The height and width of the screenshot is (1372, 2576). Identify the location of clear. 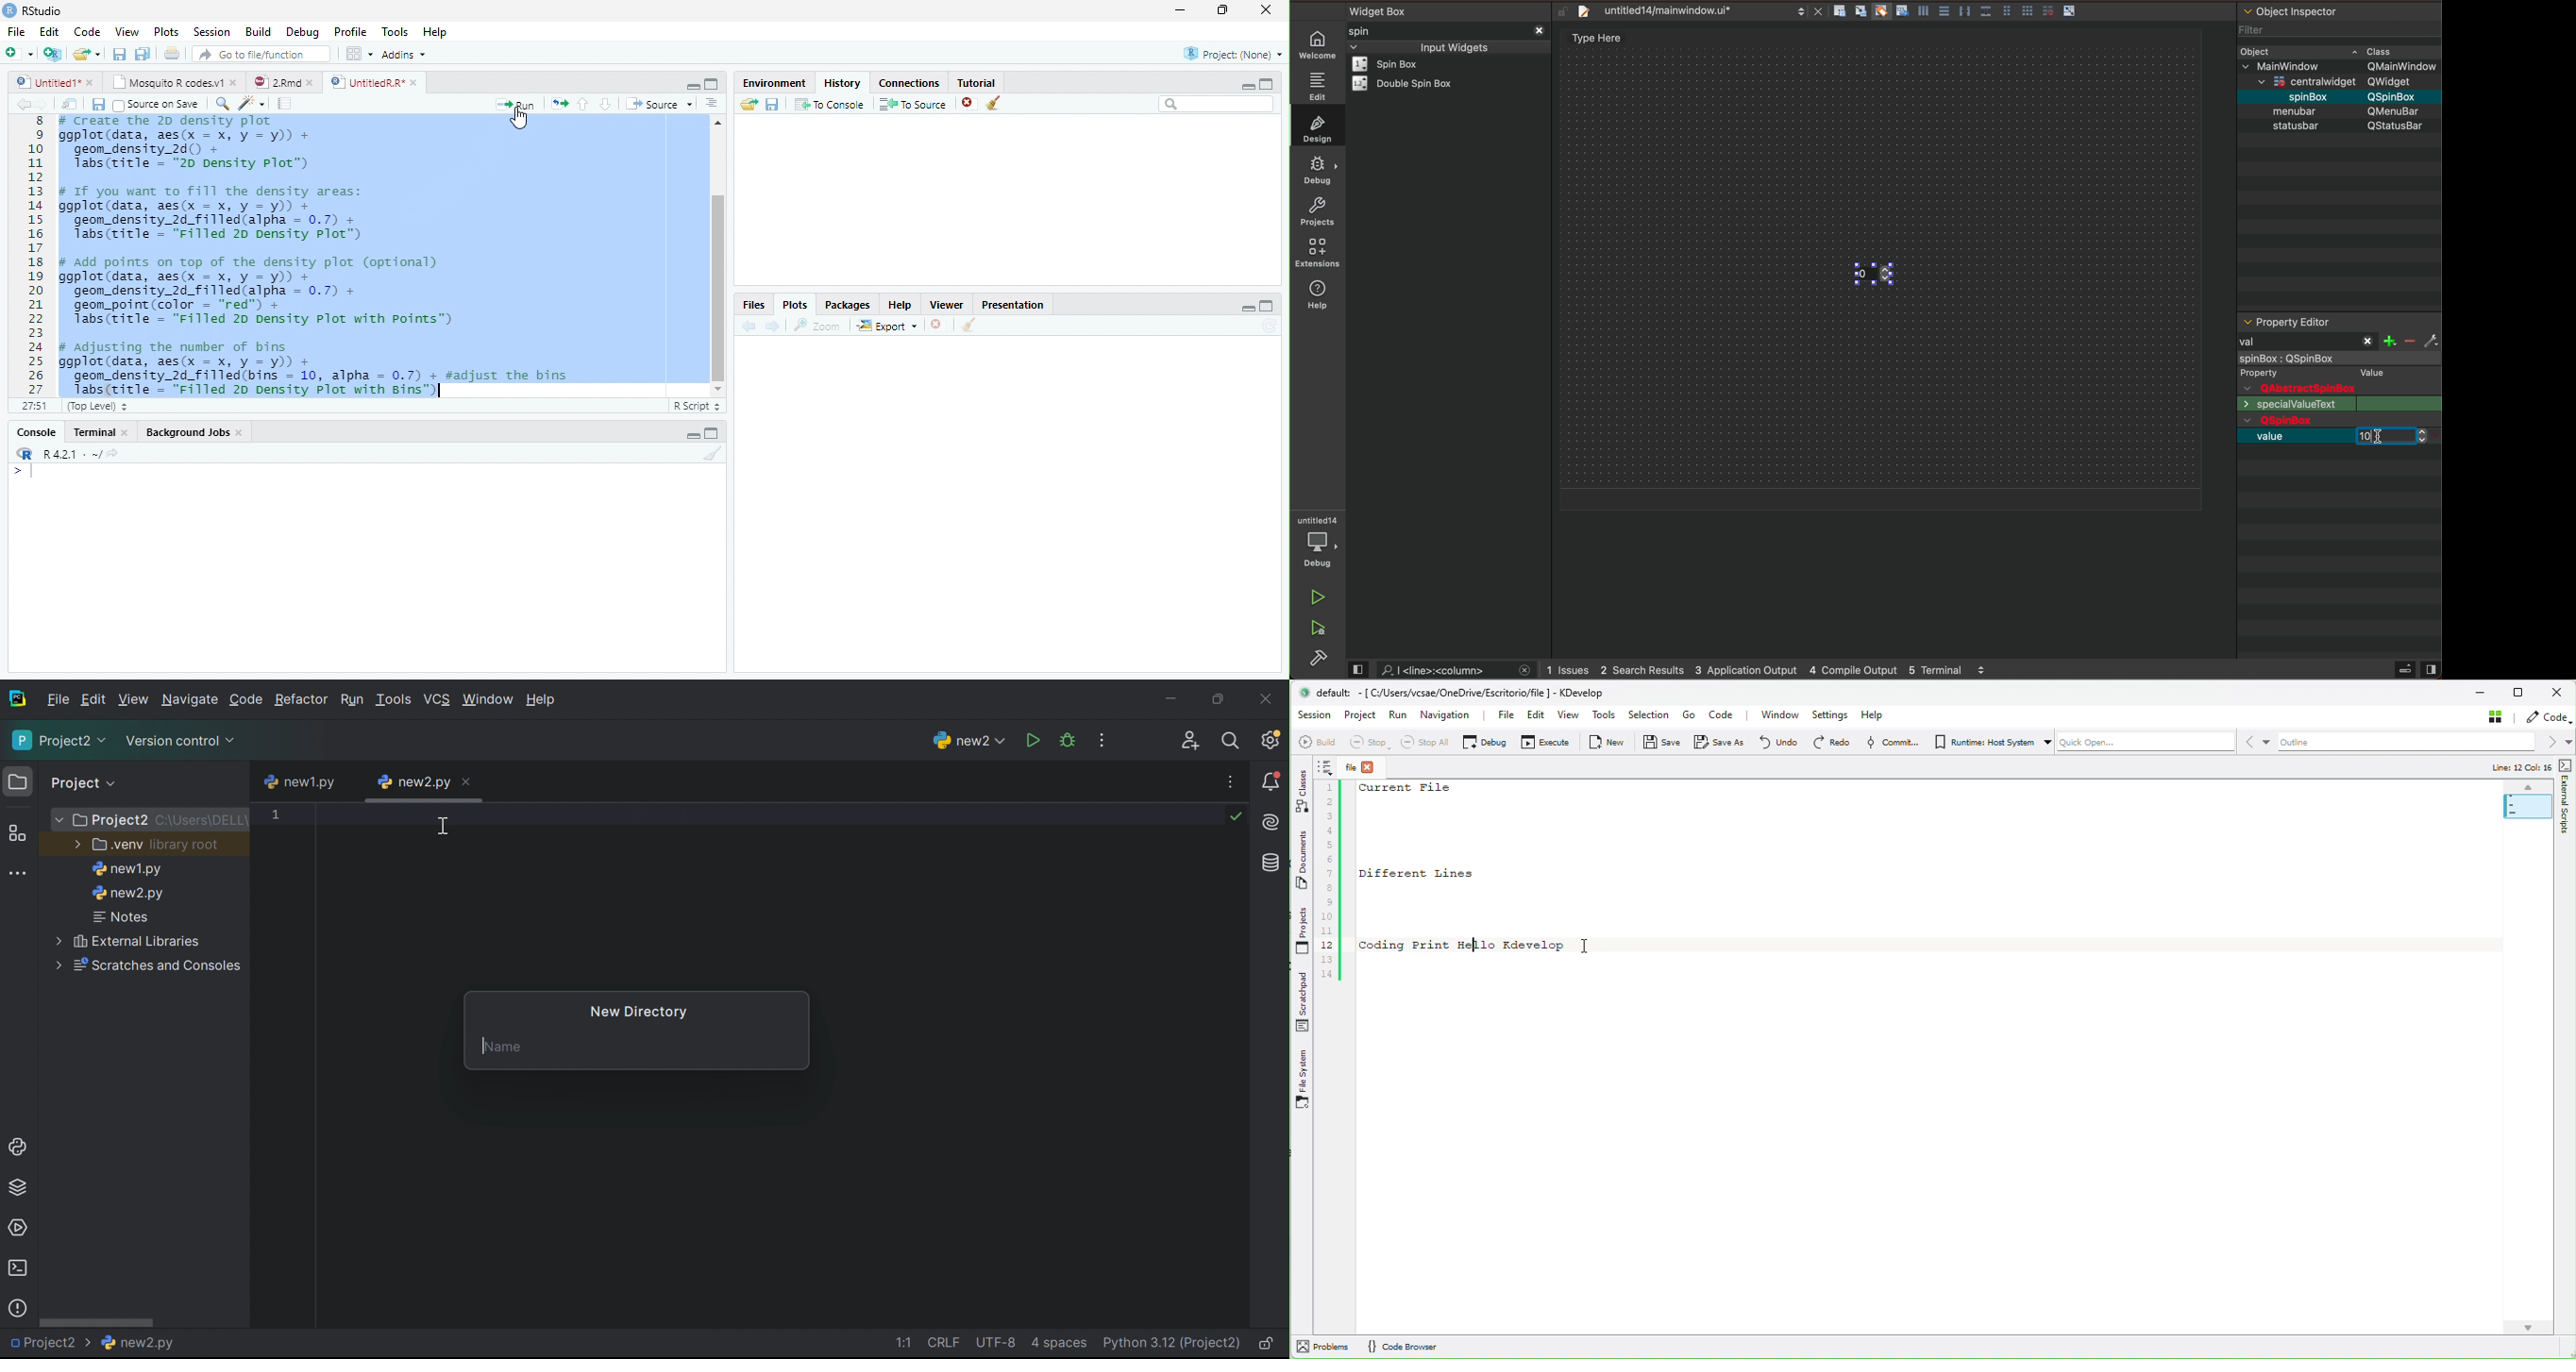
(994, 104).